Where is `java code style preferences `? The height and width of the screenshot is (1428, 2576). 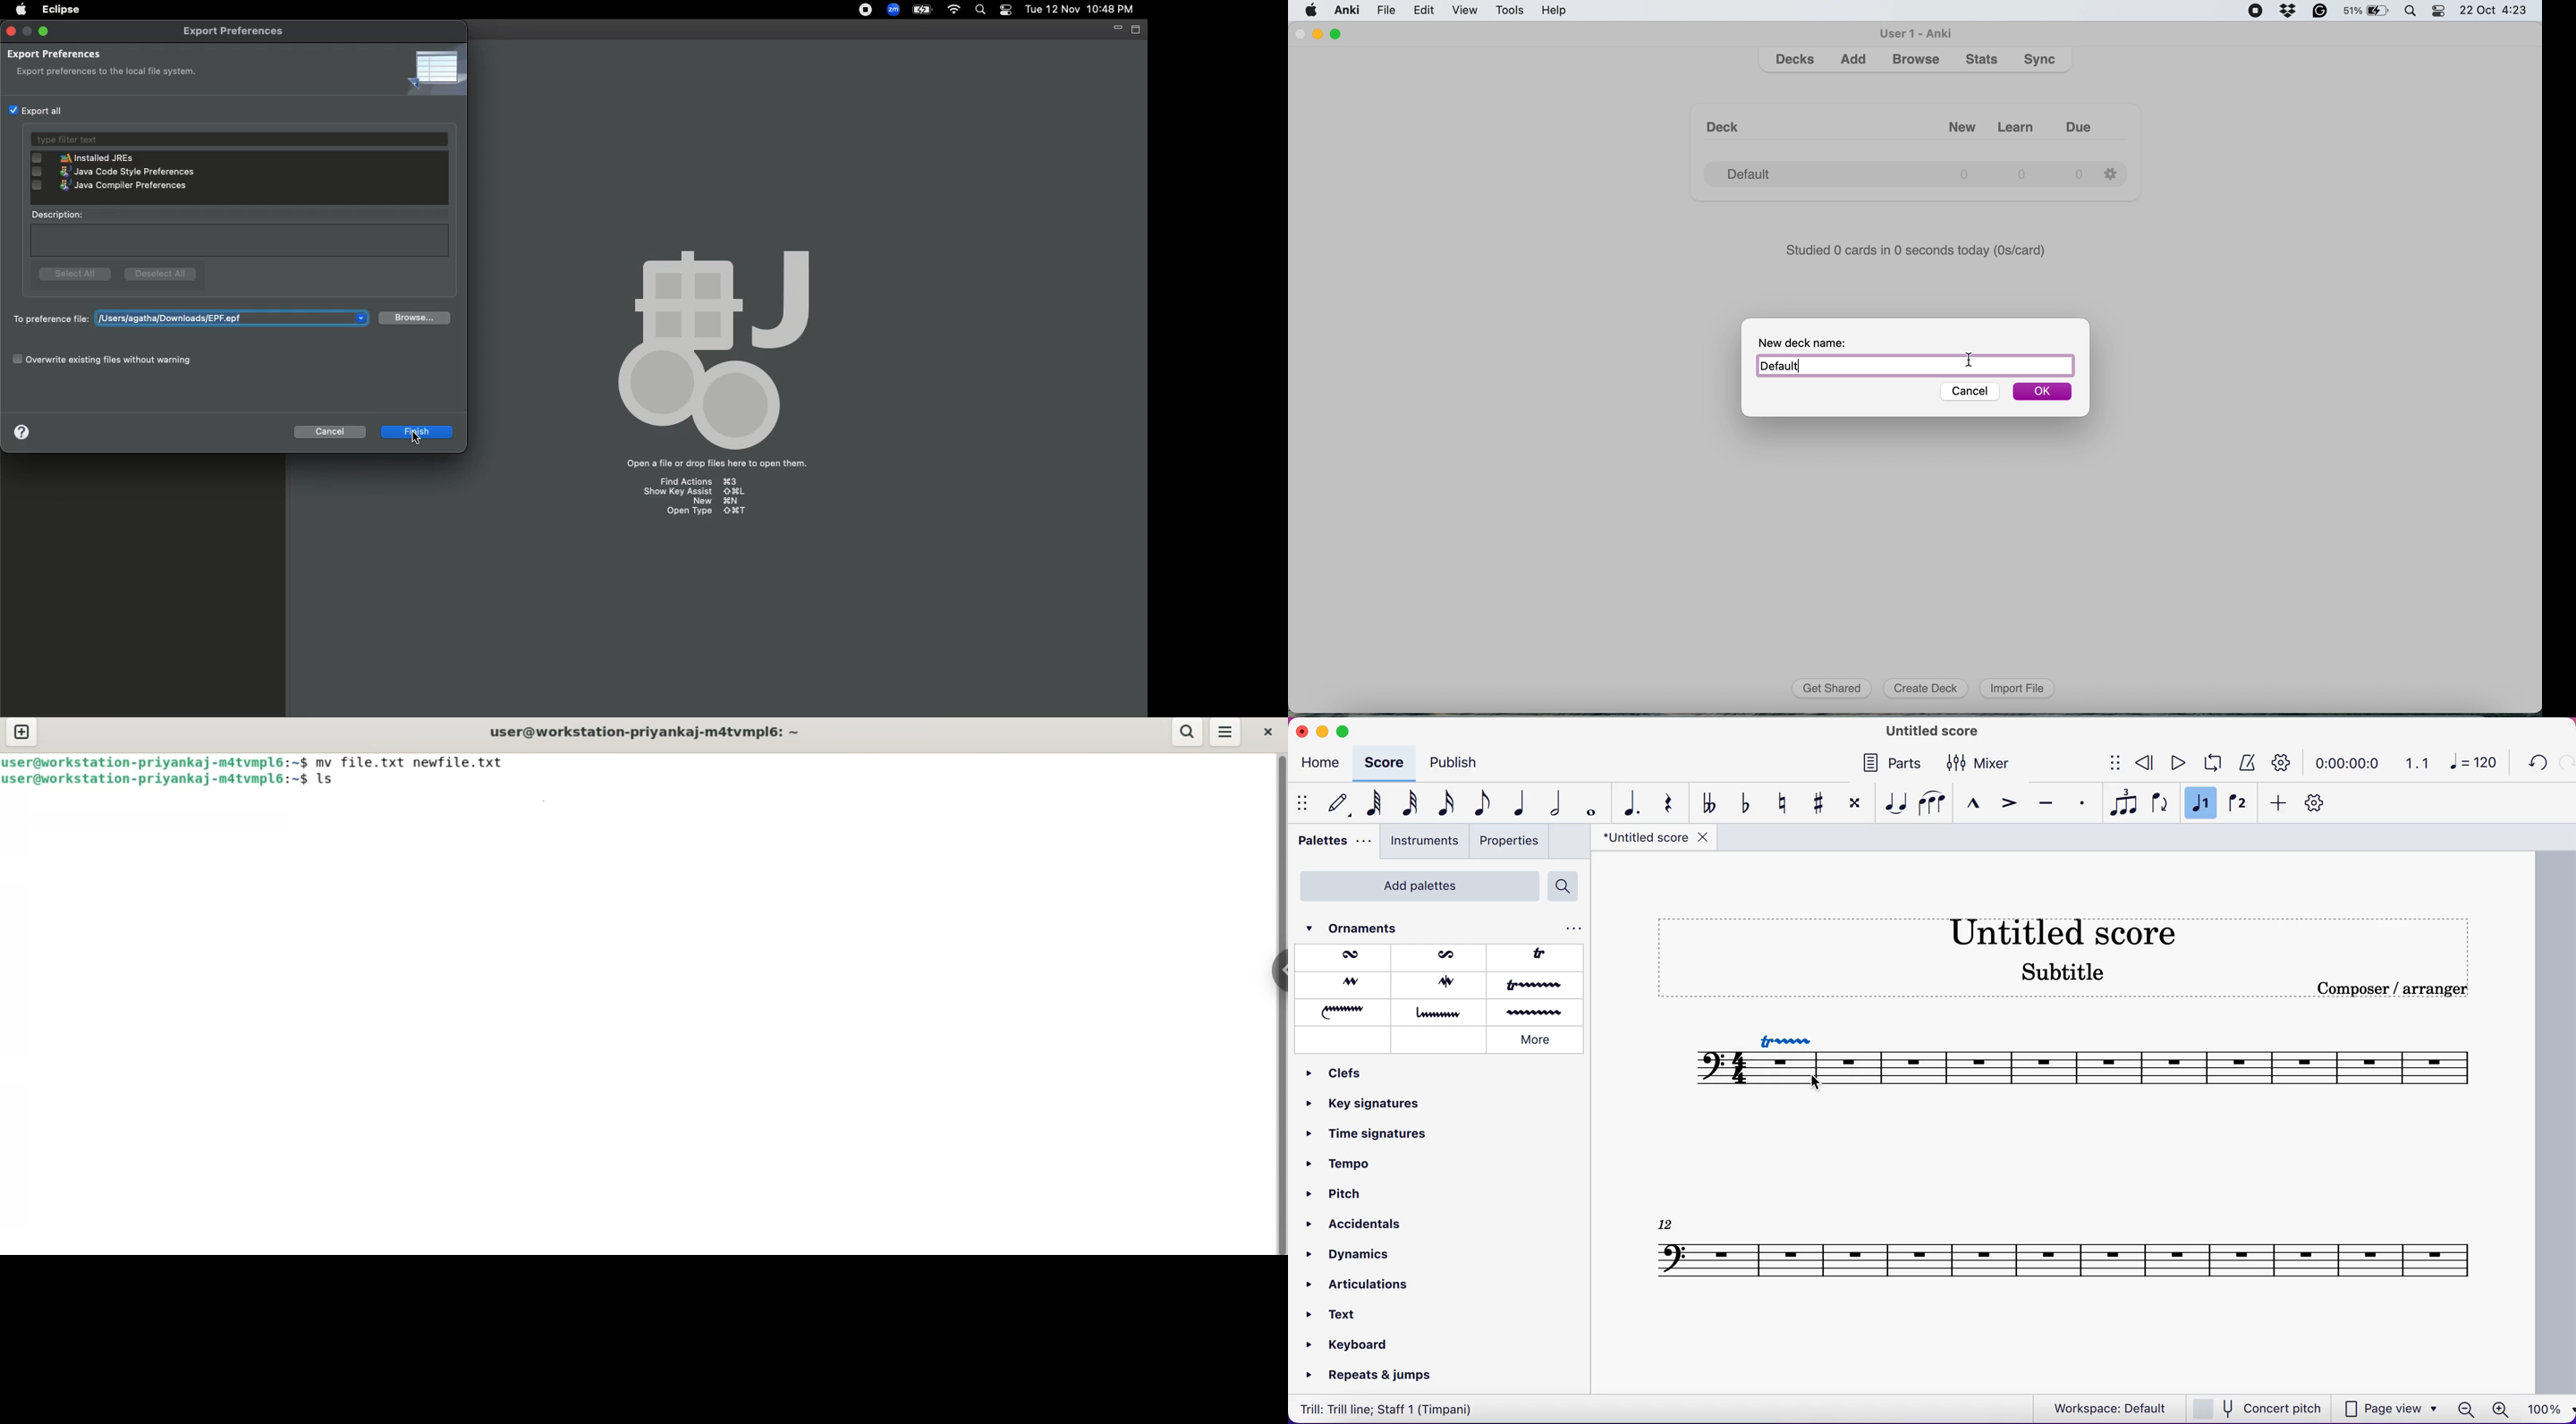 java code style preferences  is located at coordinates (115, 171).